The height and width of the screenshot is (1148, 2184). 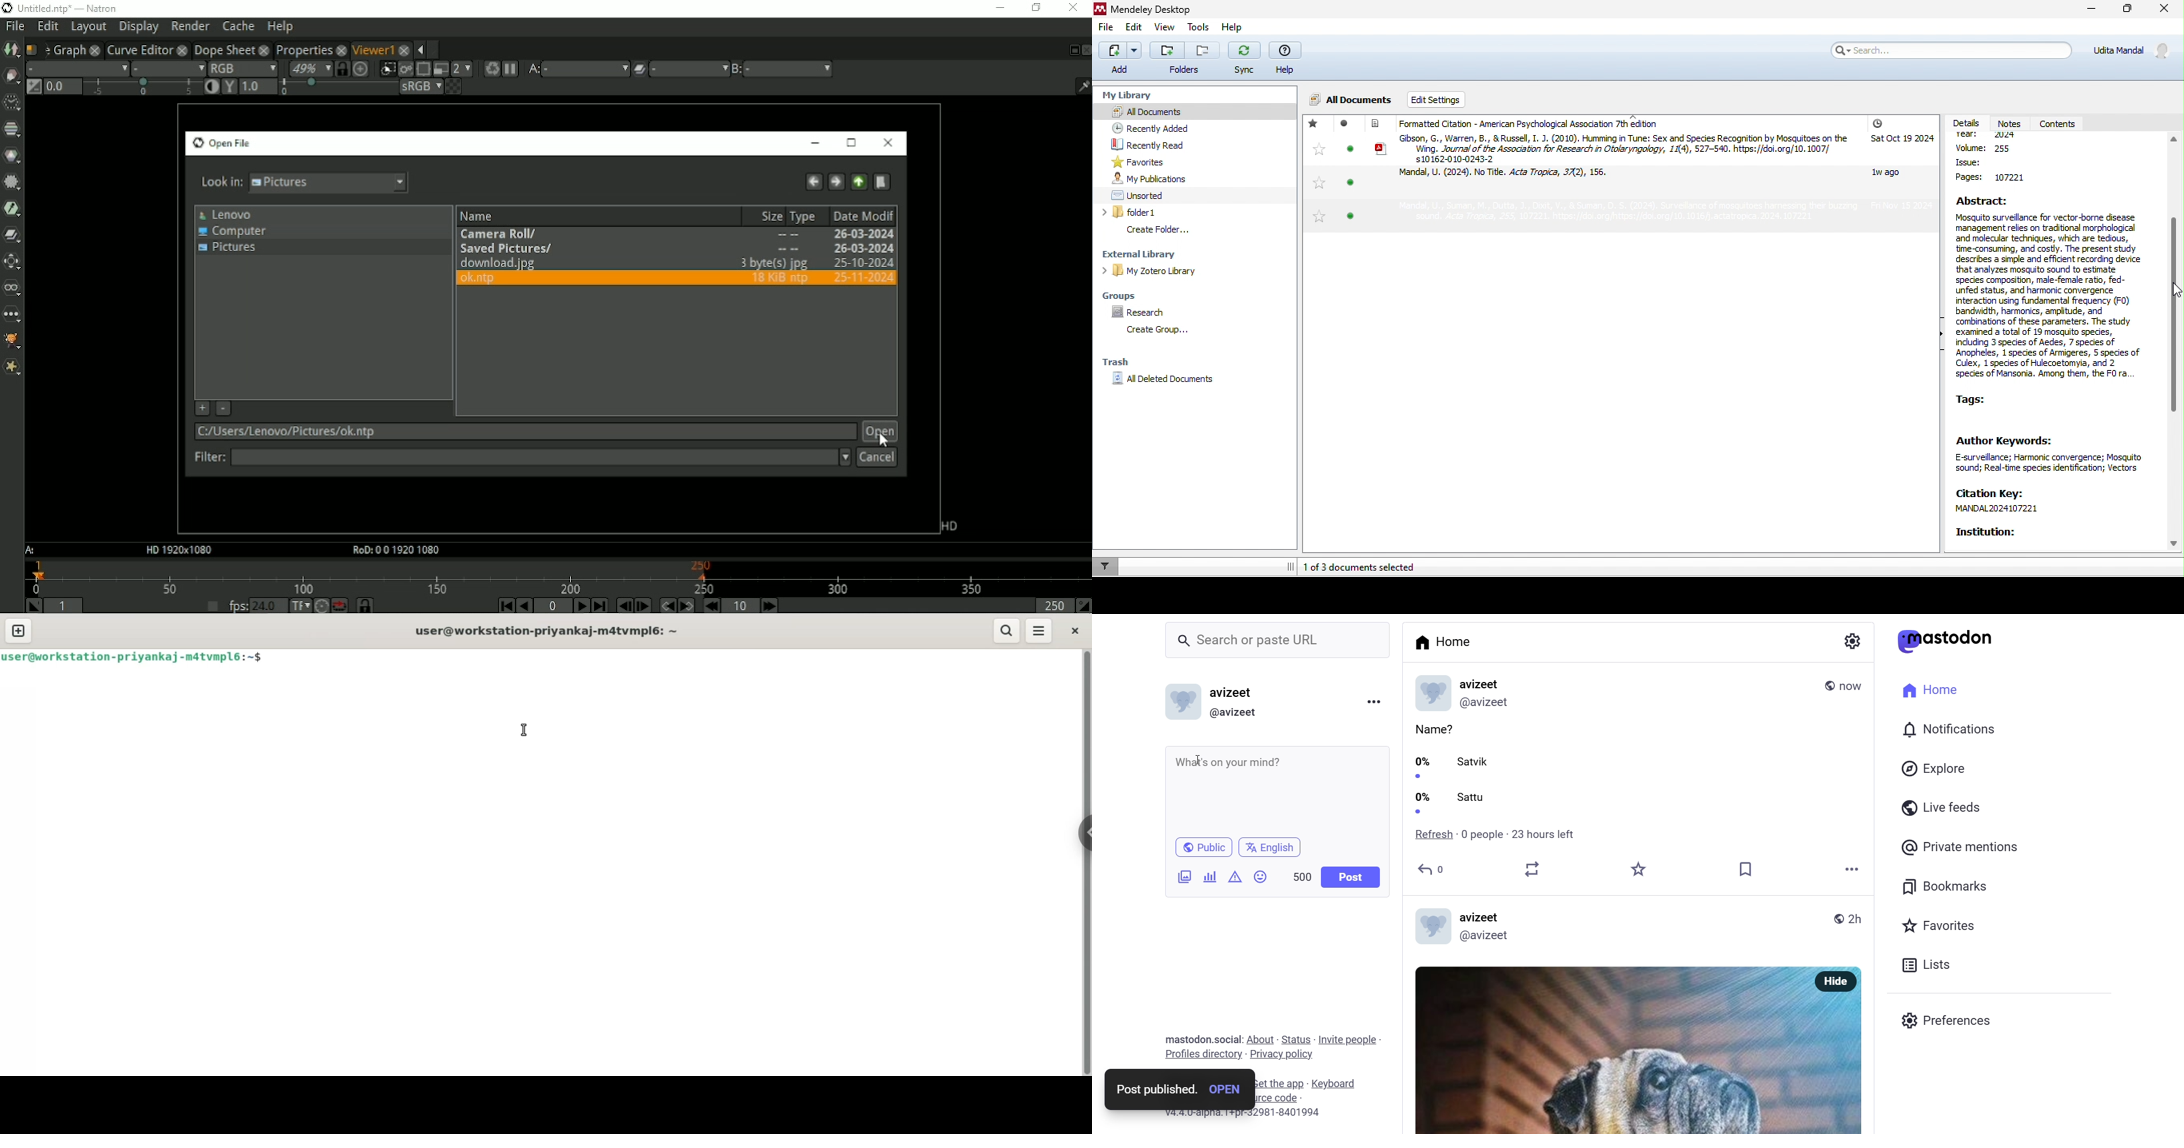 I want to click on article by Mandal et al, 2024, so click(x=1512, y=177).